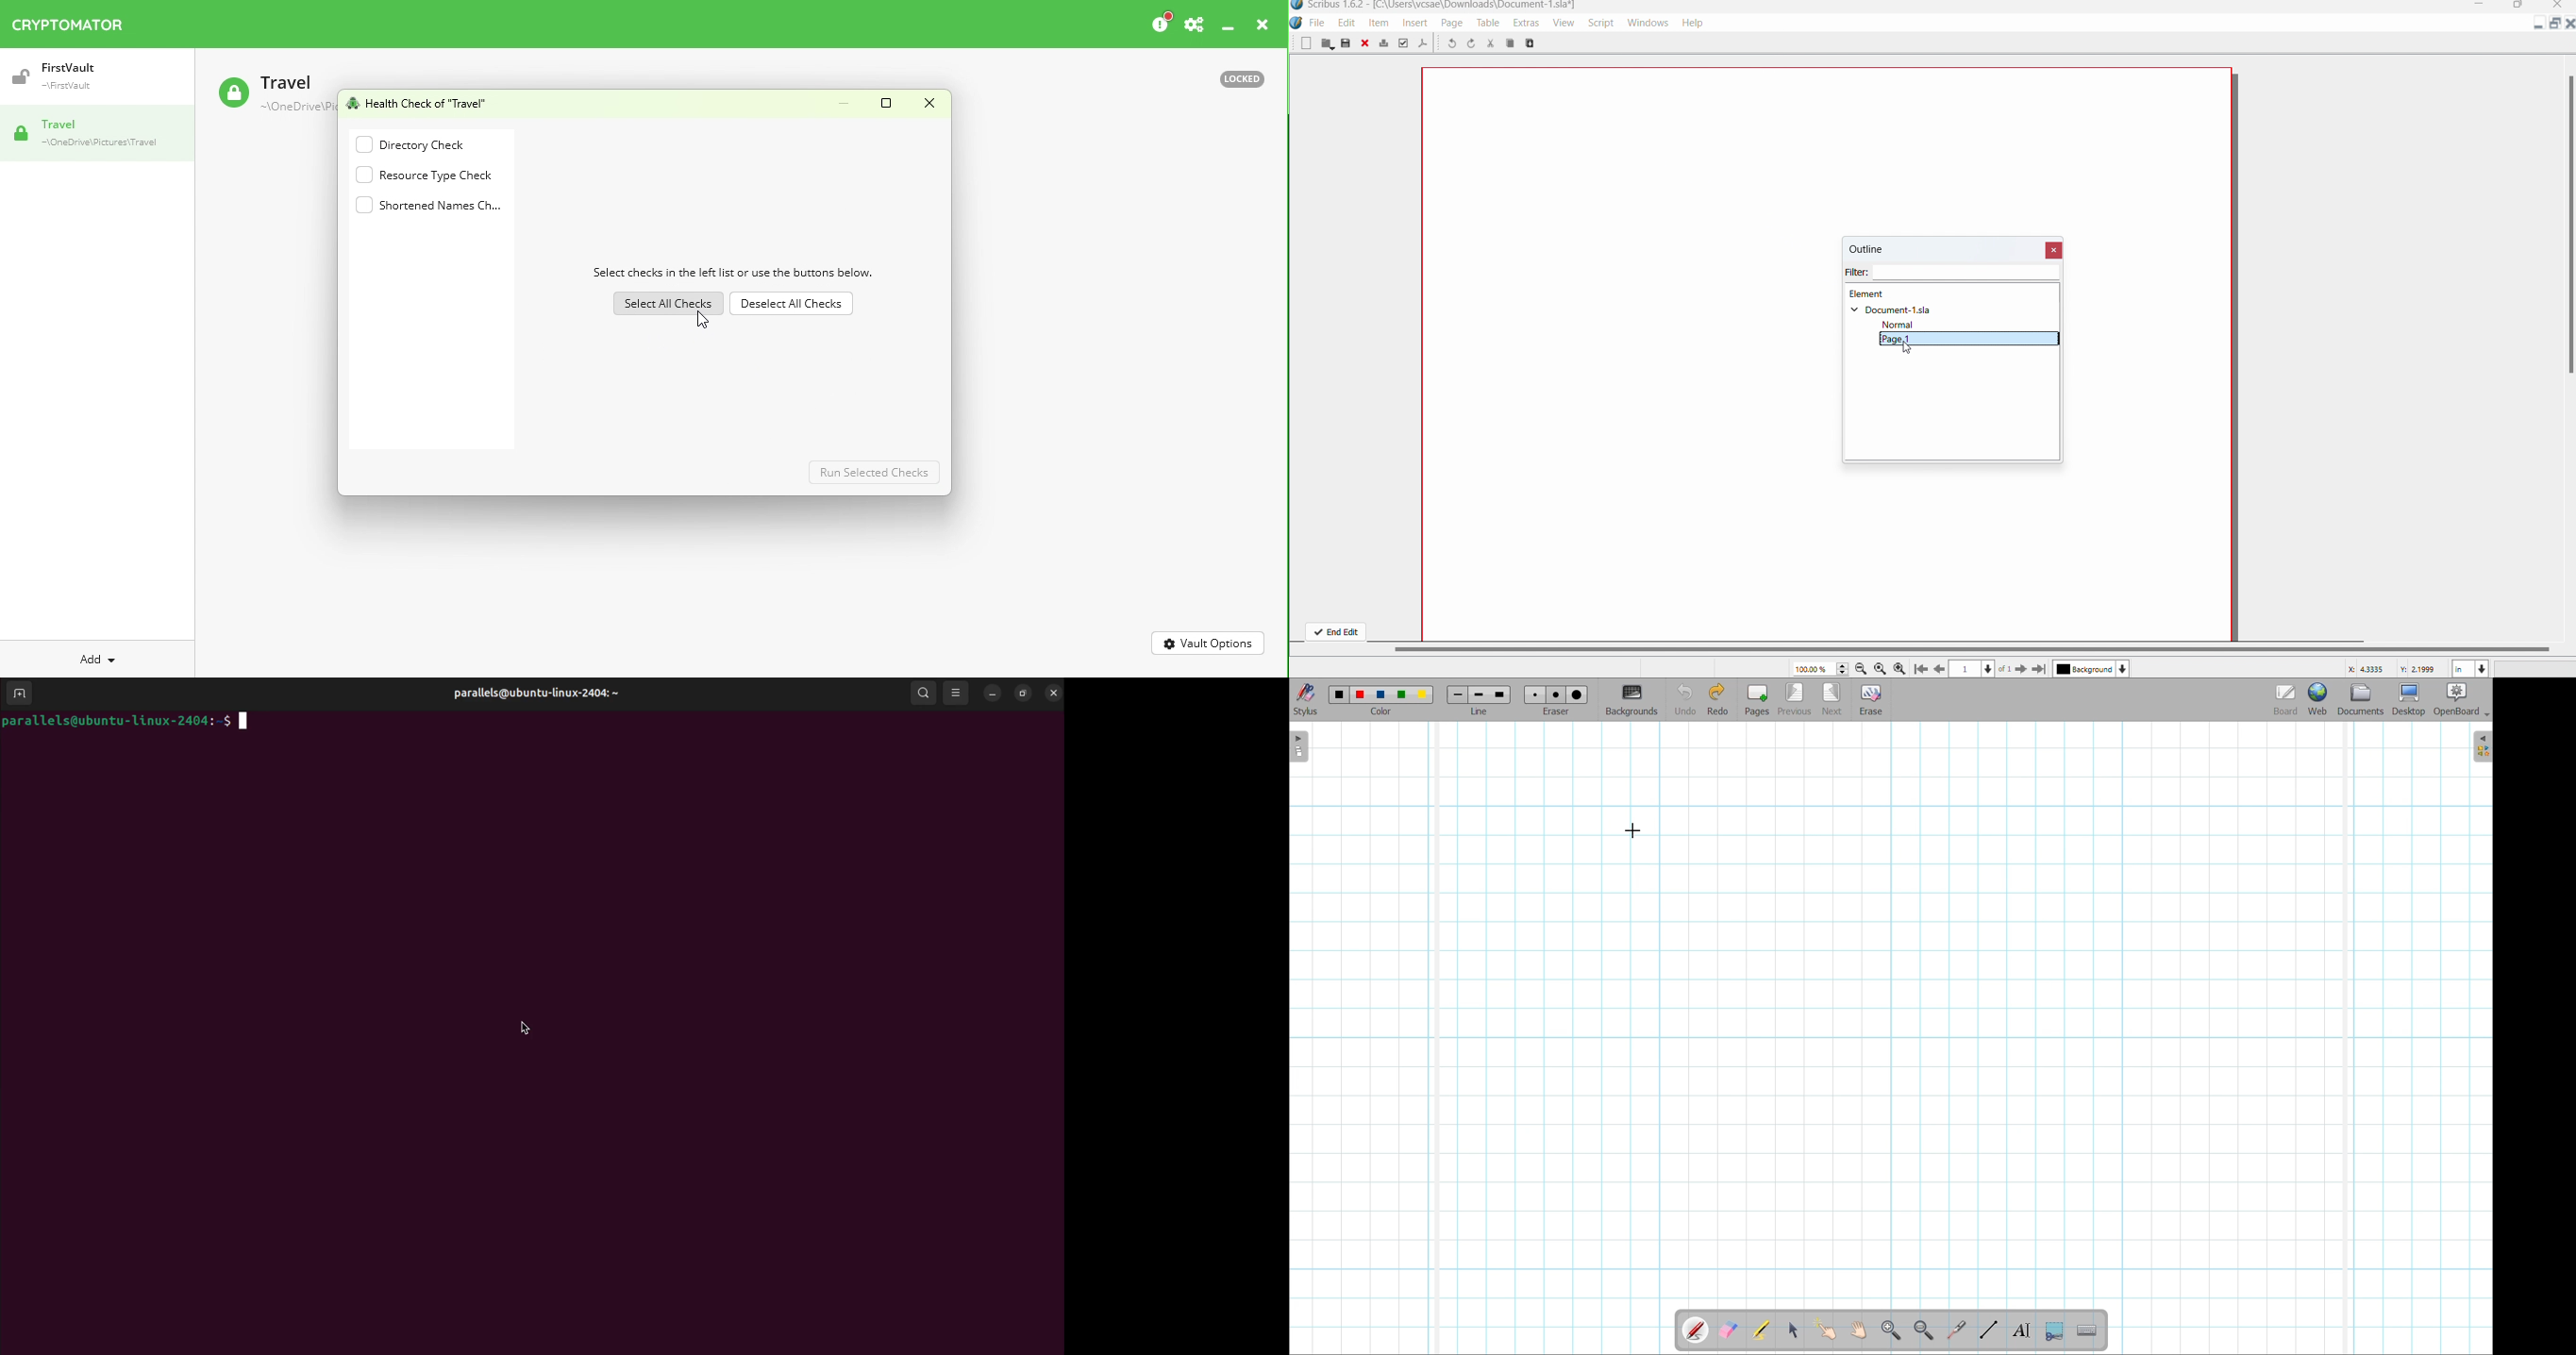 Image resolution: width=2576 pixels, height=1372 pixels. Describe the element at coordinates (2040, 669) in the screenshot. I see `go to end` at that location.